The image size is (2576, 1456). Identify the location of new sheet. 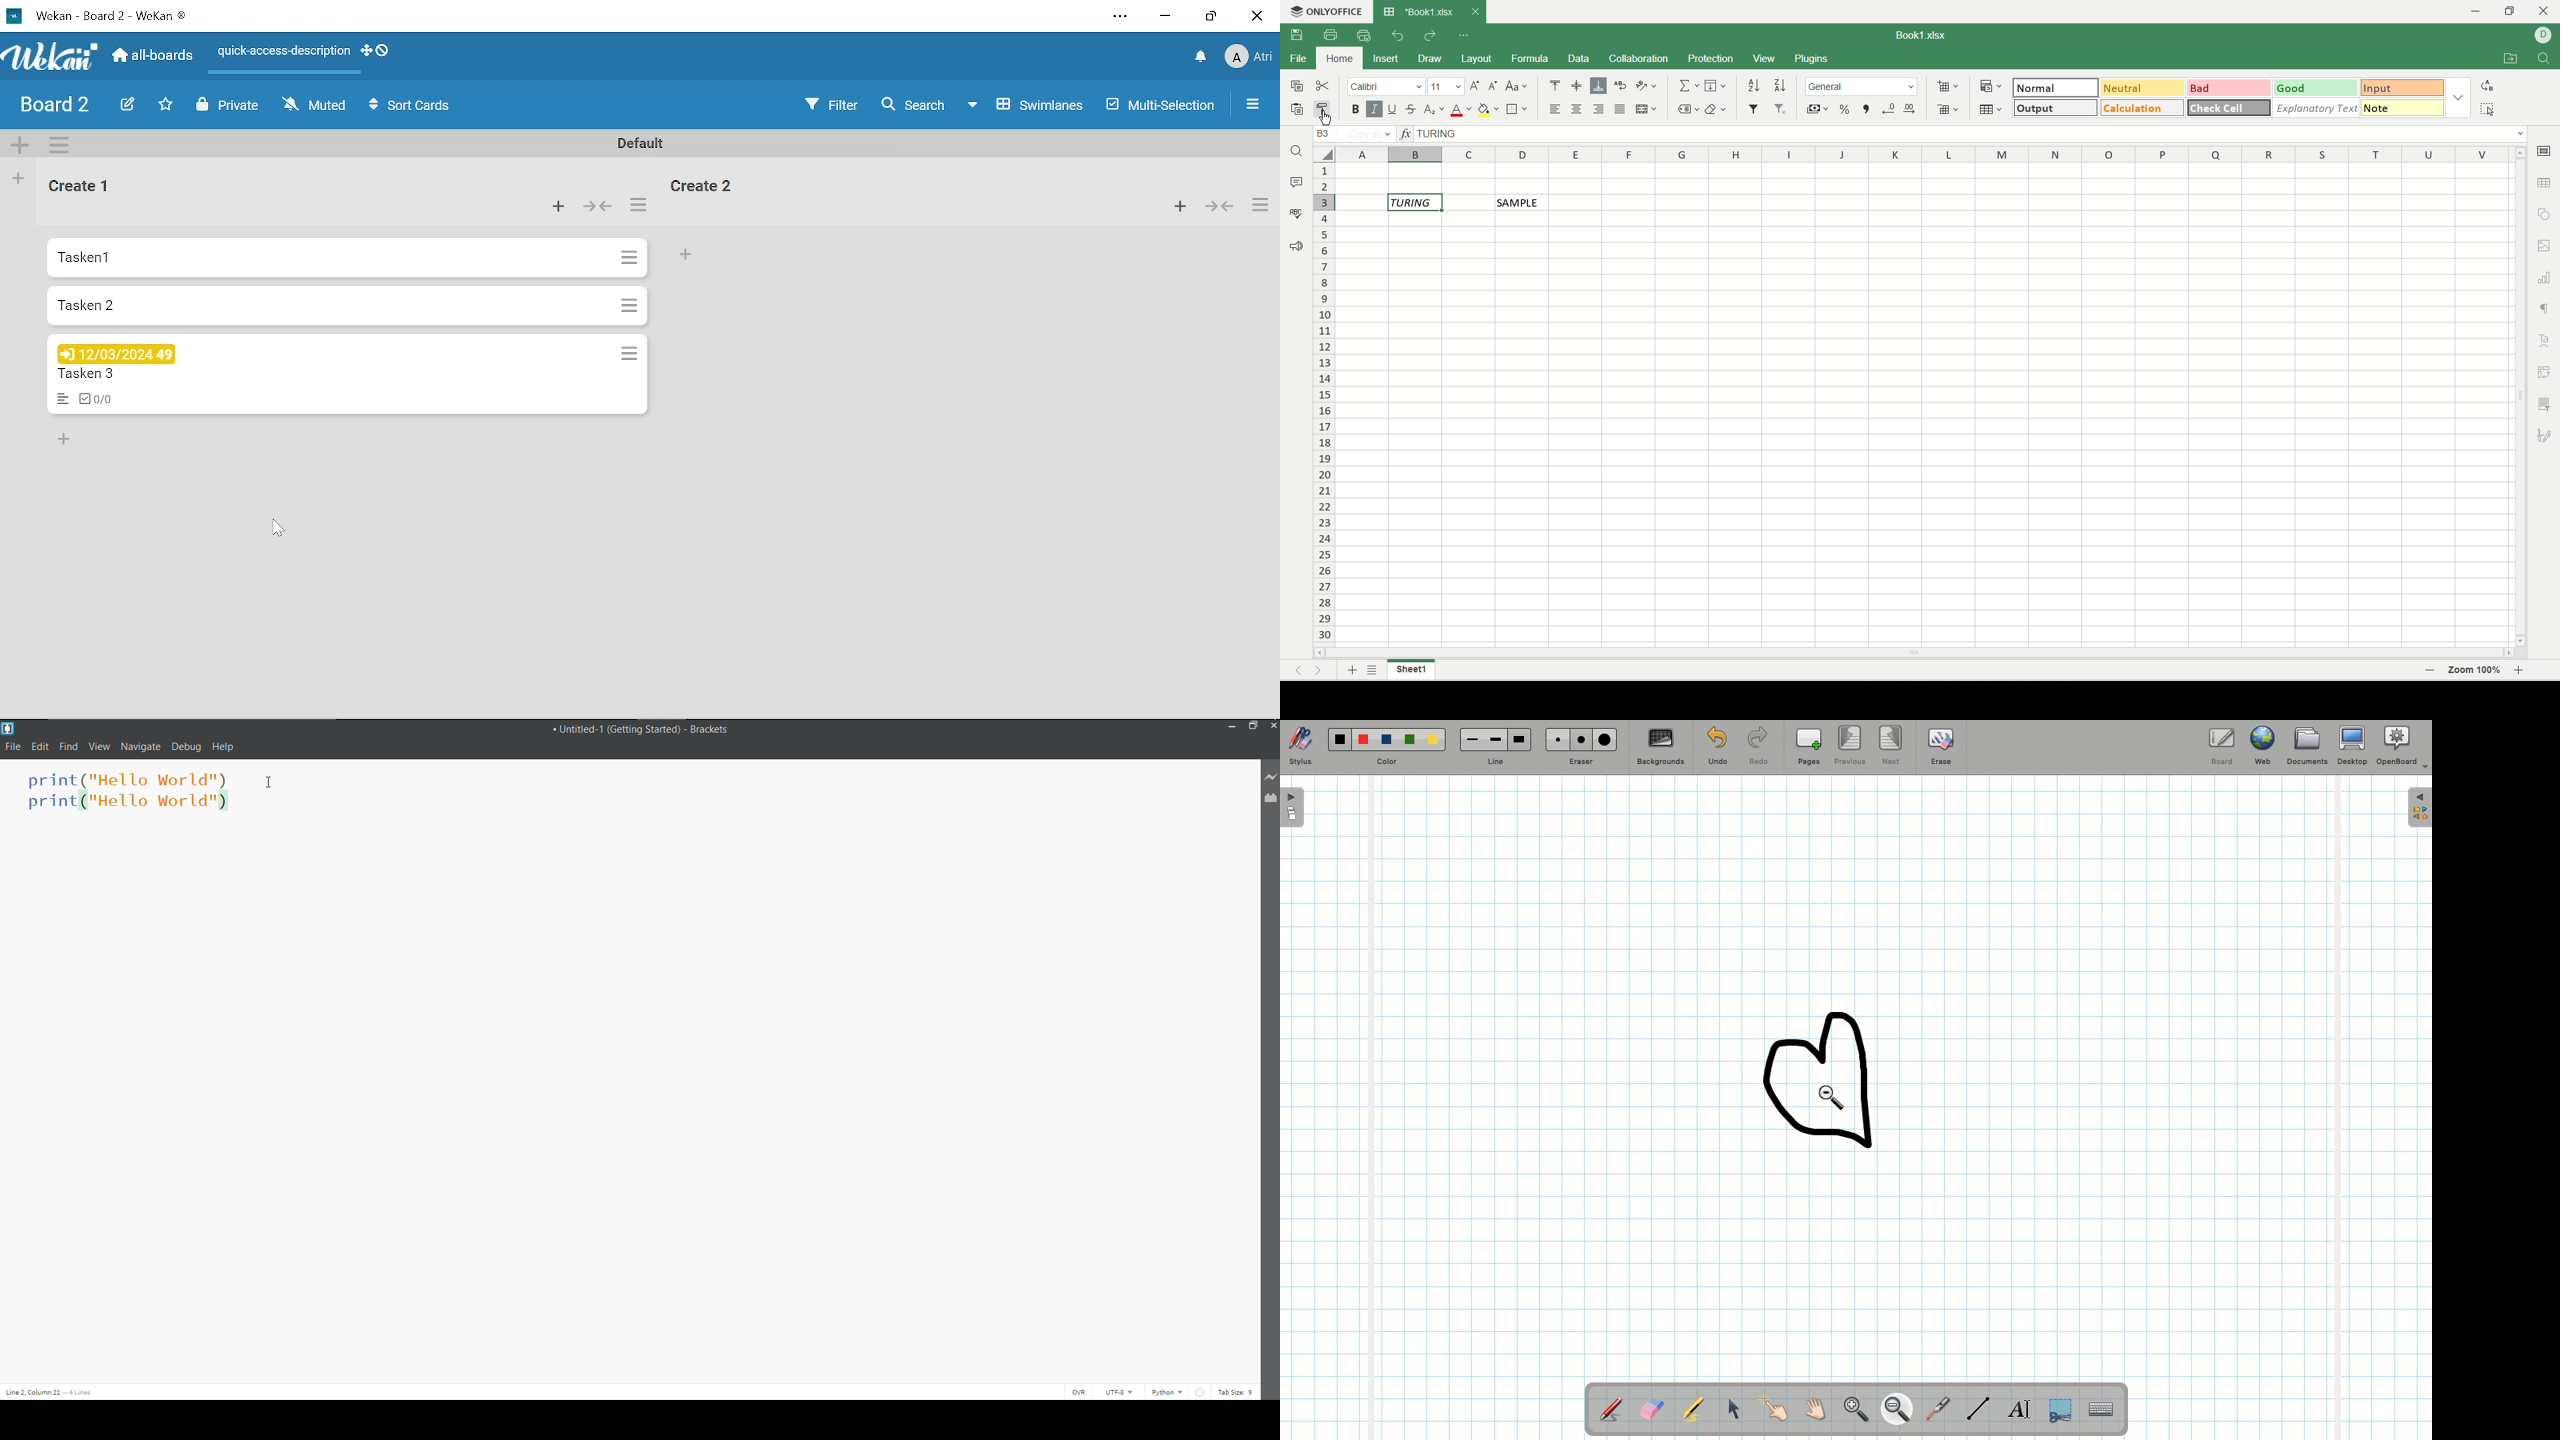
(1353, 672).